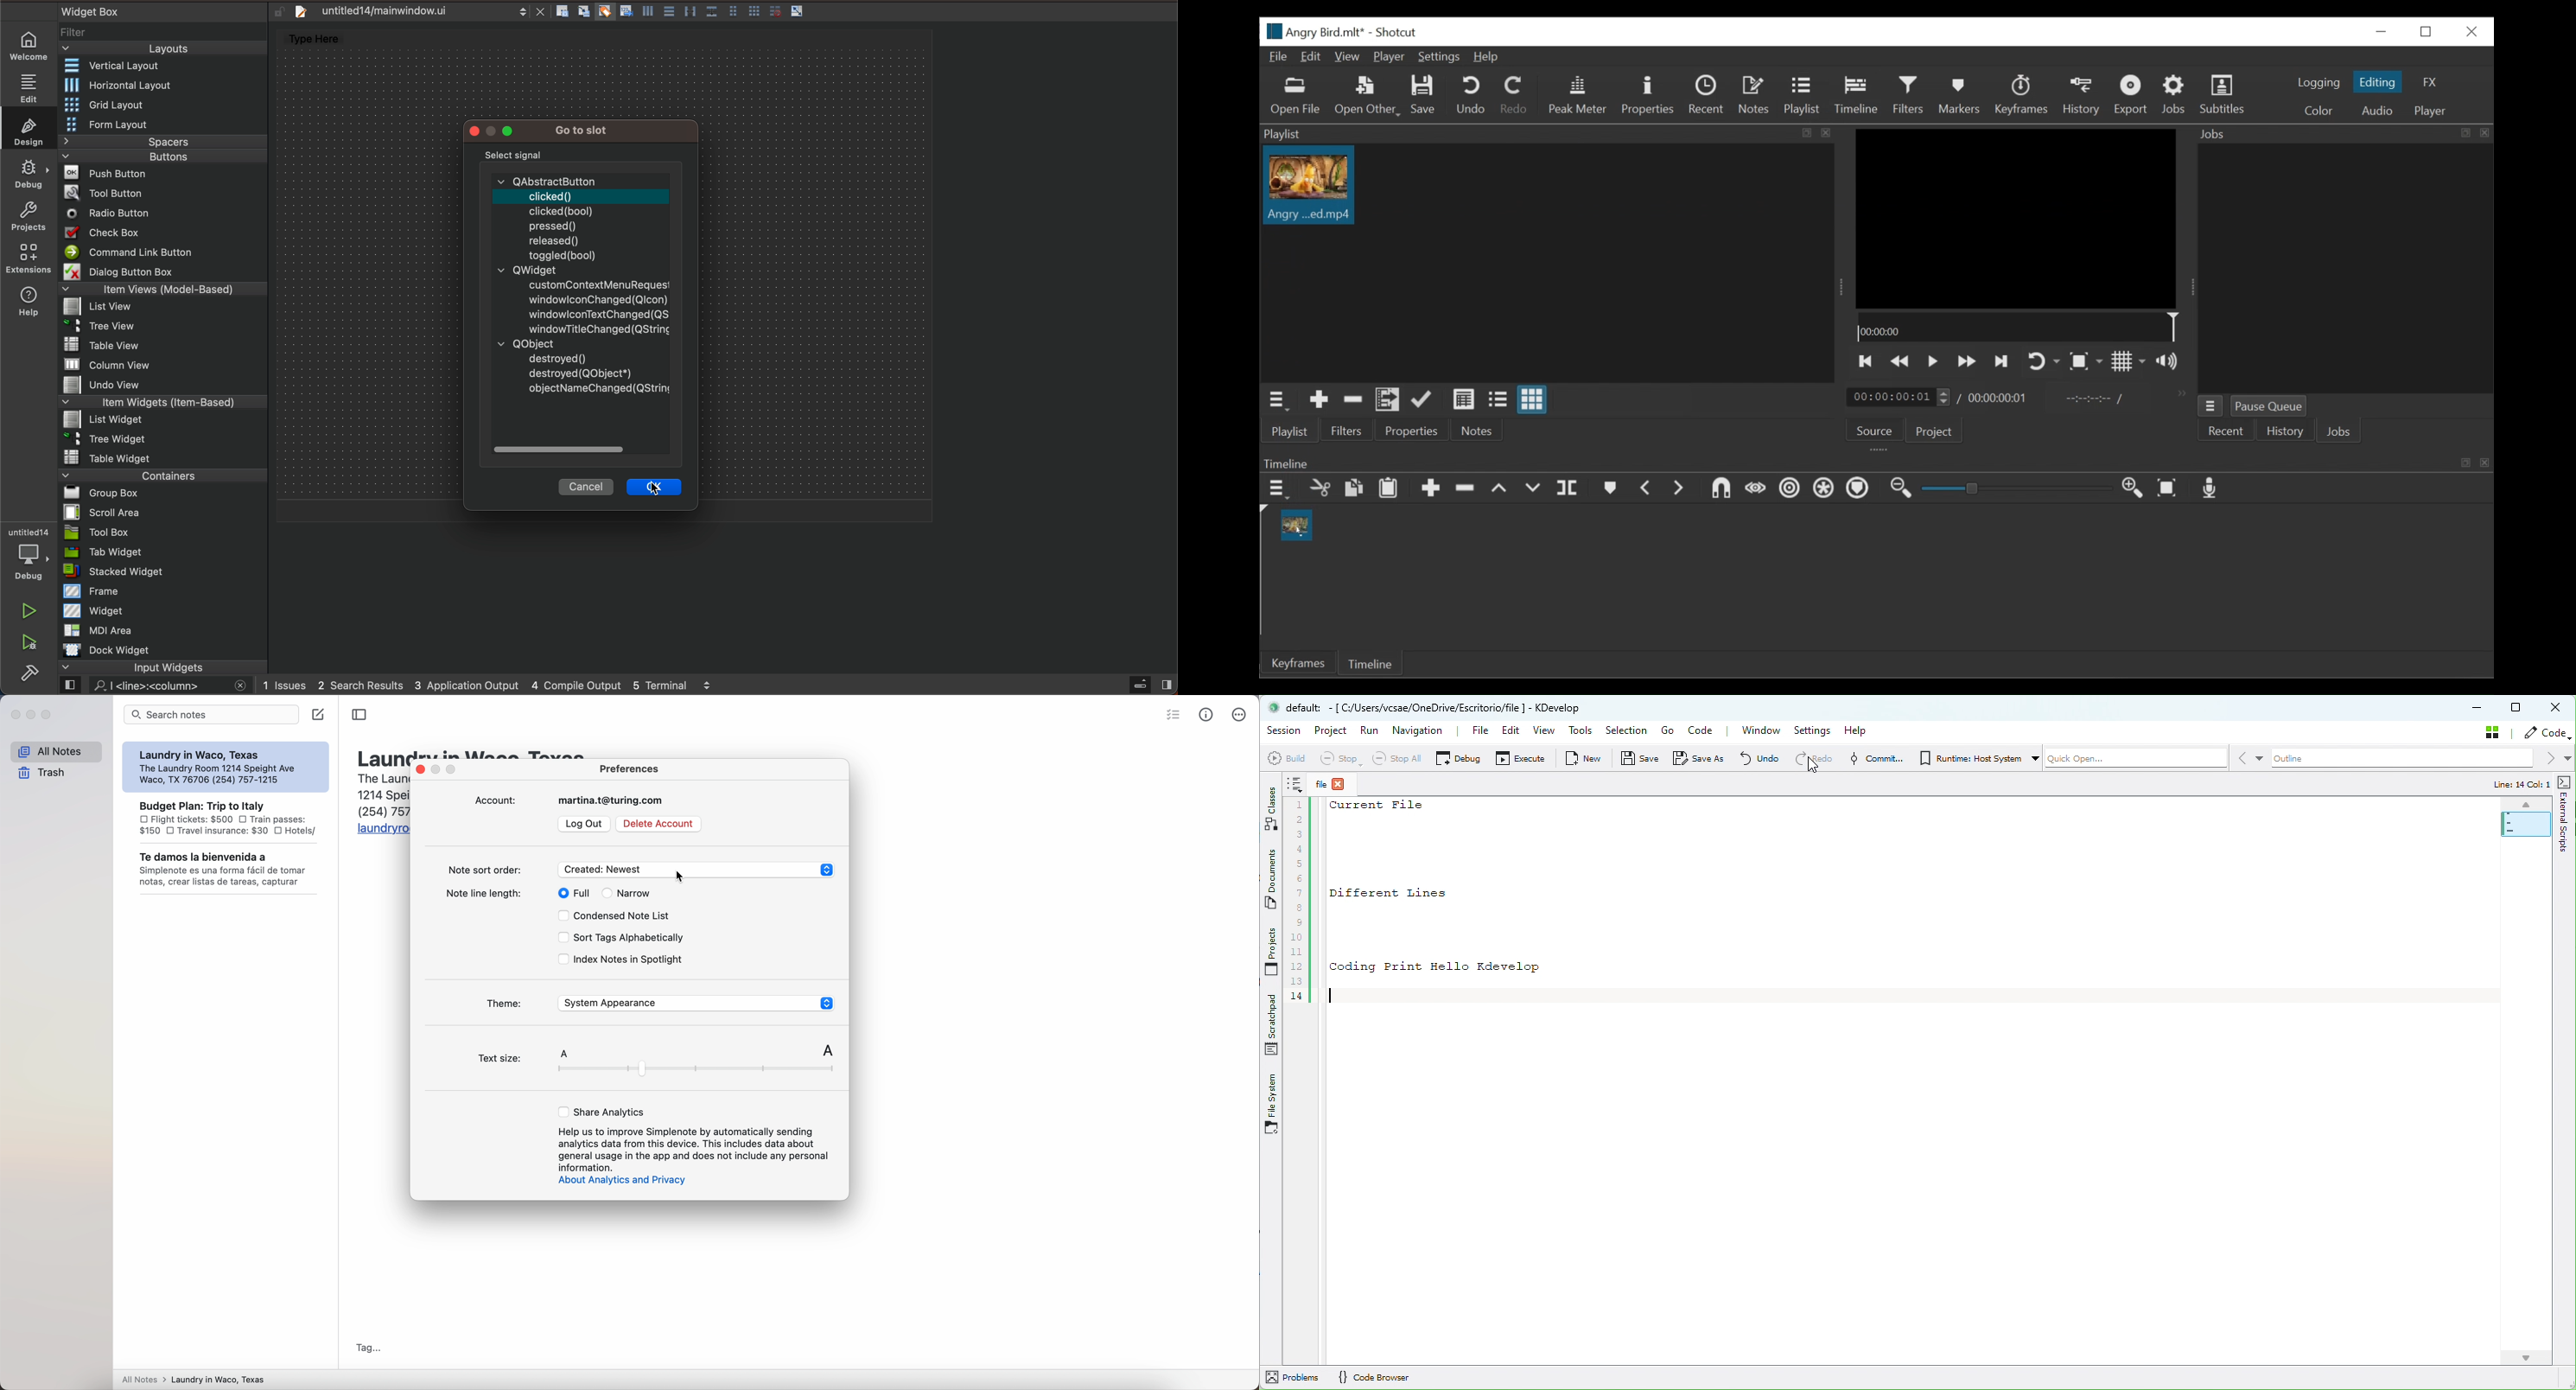  What do you see at coordinates (15, 715) in the screenshot?
I see `close Simplenote` at bounding box center [15, 715].